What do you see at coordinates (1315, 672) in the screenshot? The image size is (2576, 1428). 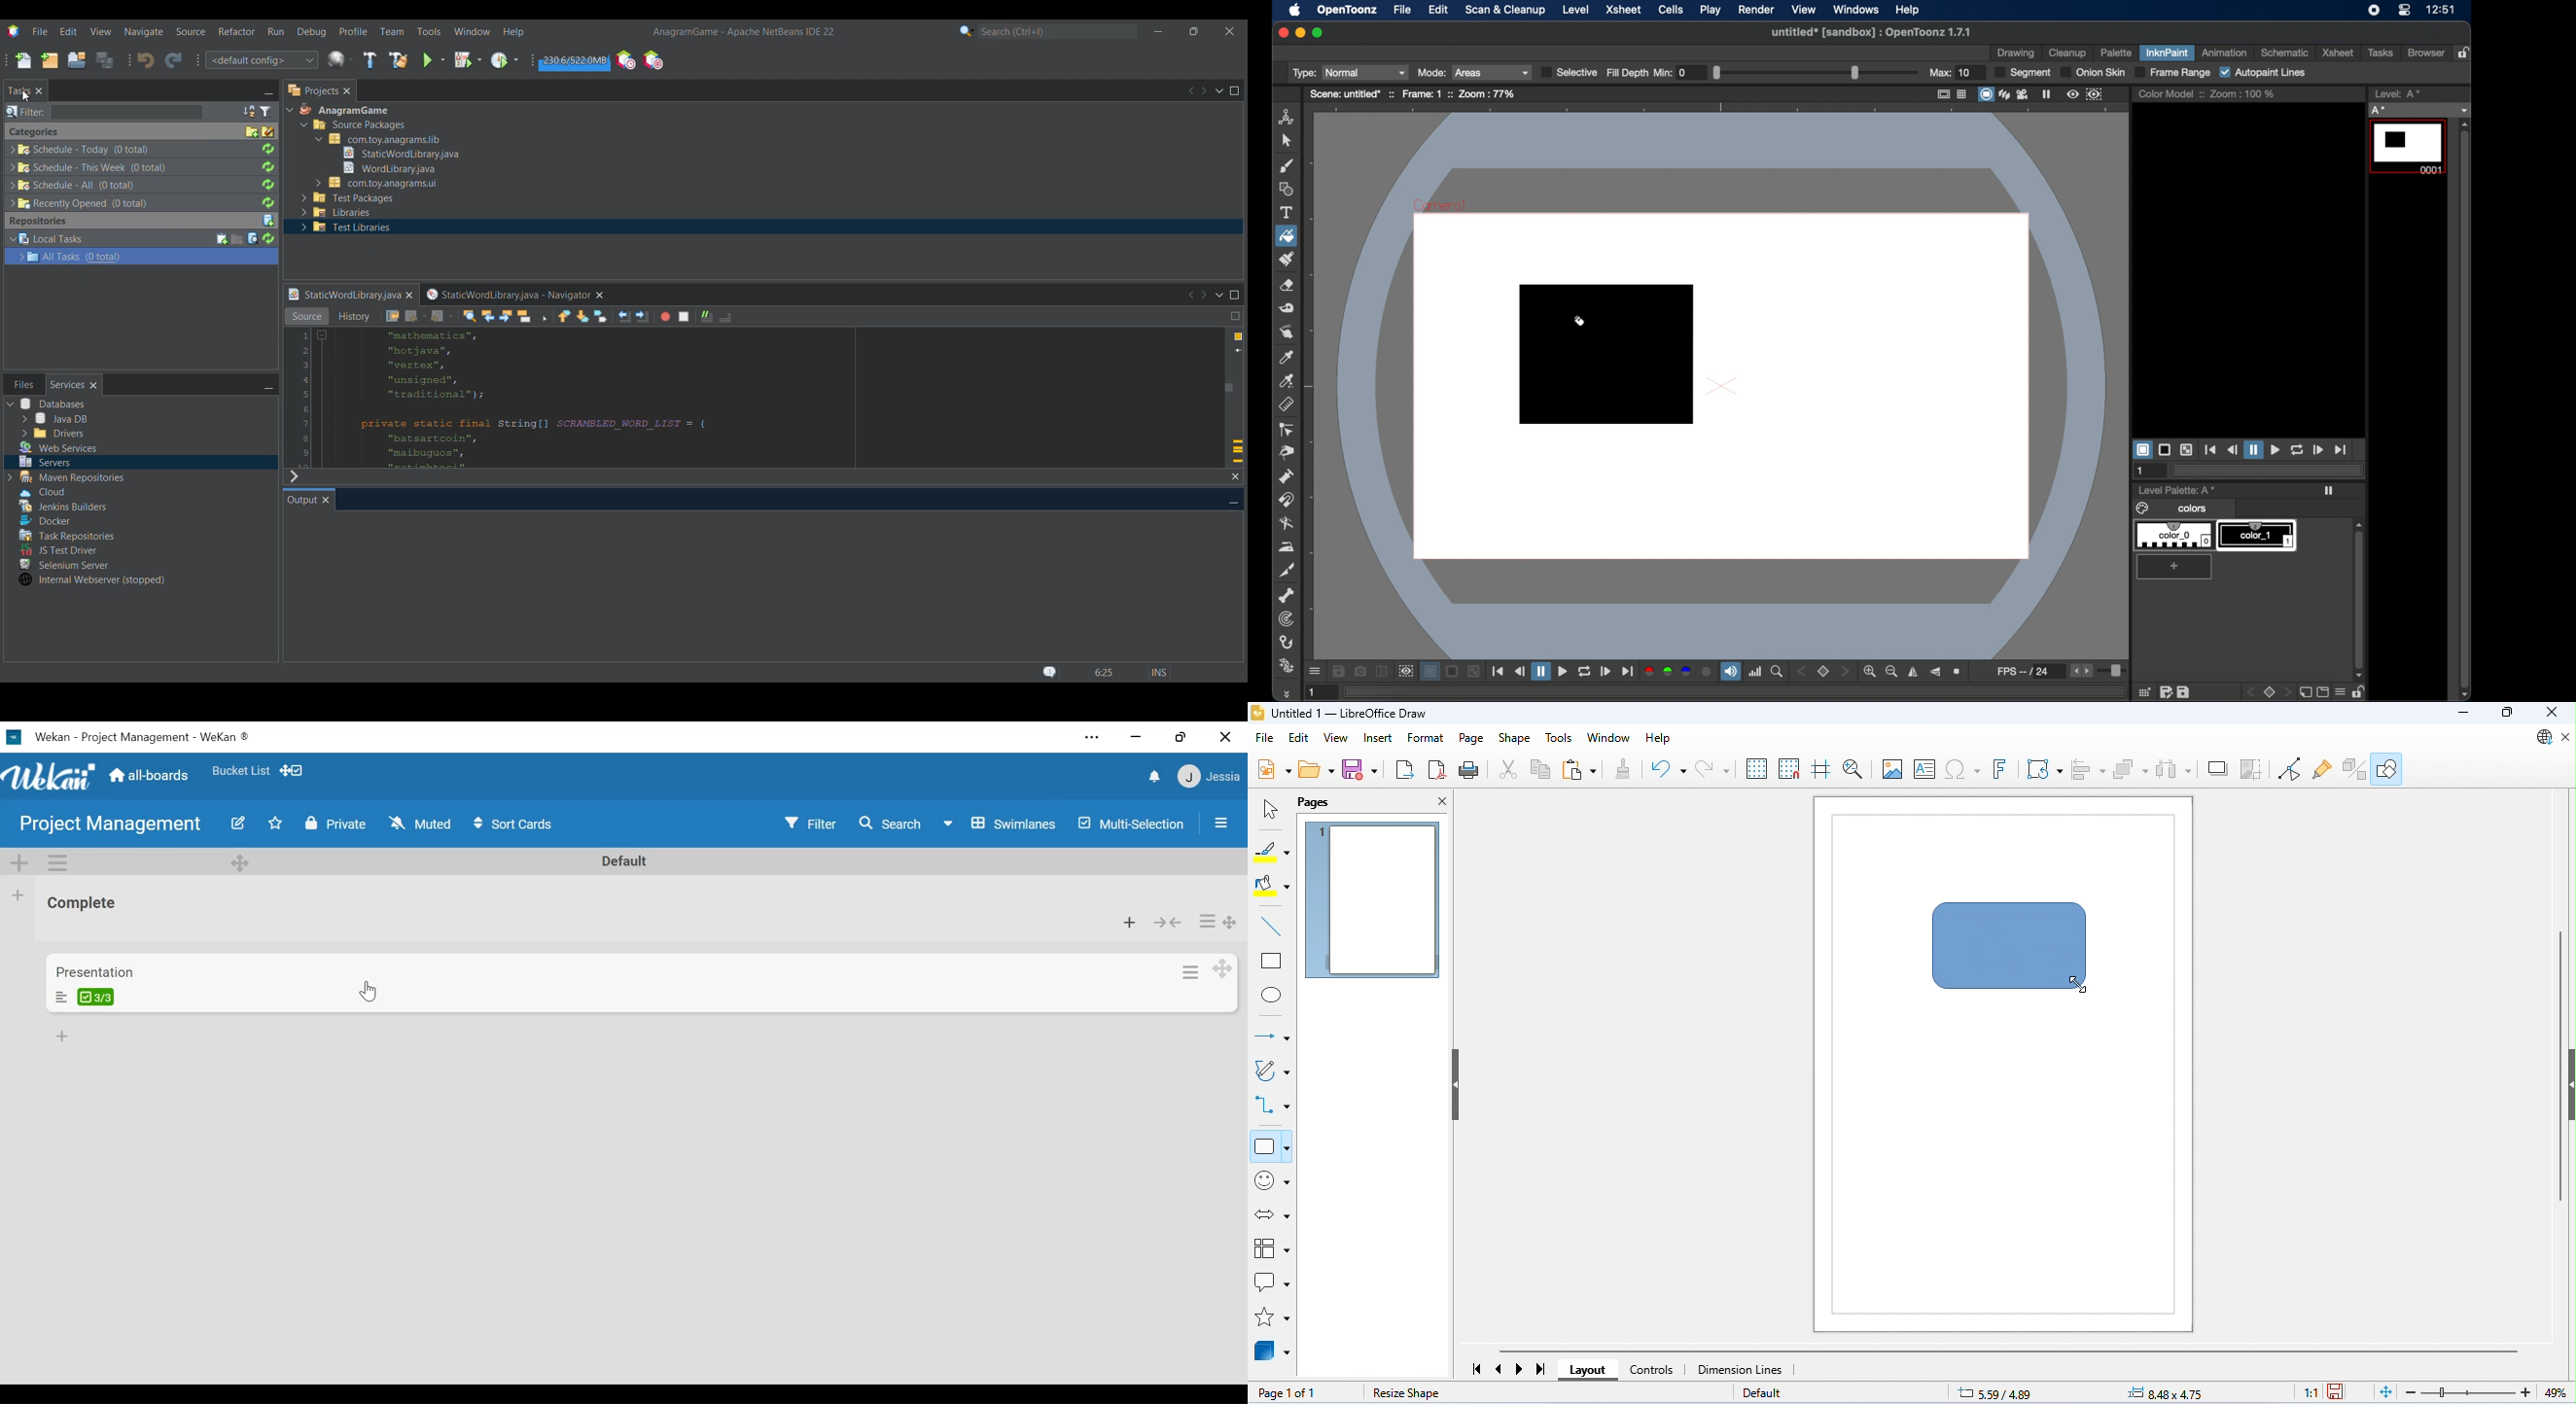 I see `more options` at bounding box center [1315, 672].